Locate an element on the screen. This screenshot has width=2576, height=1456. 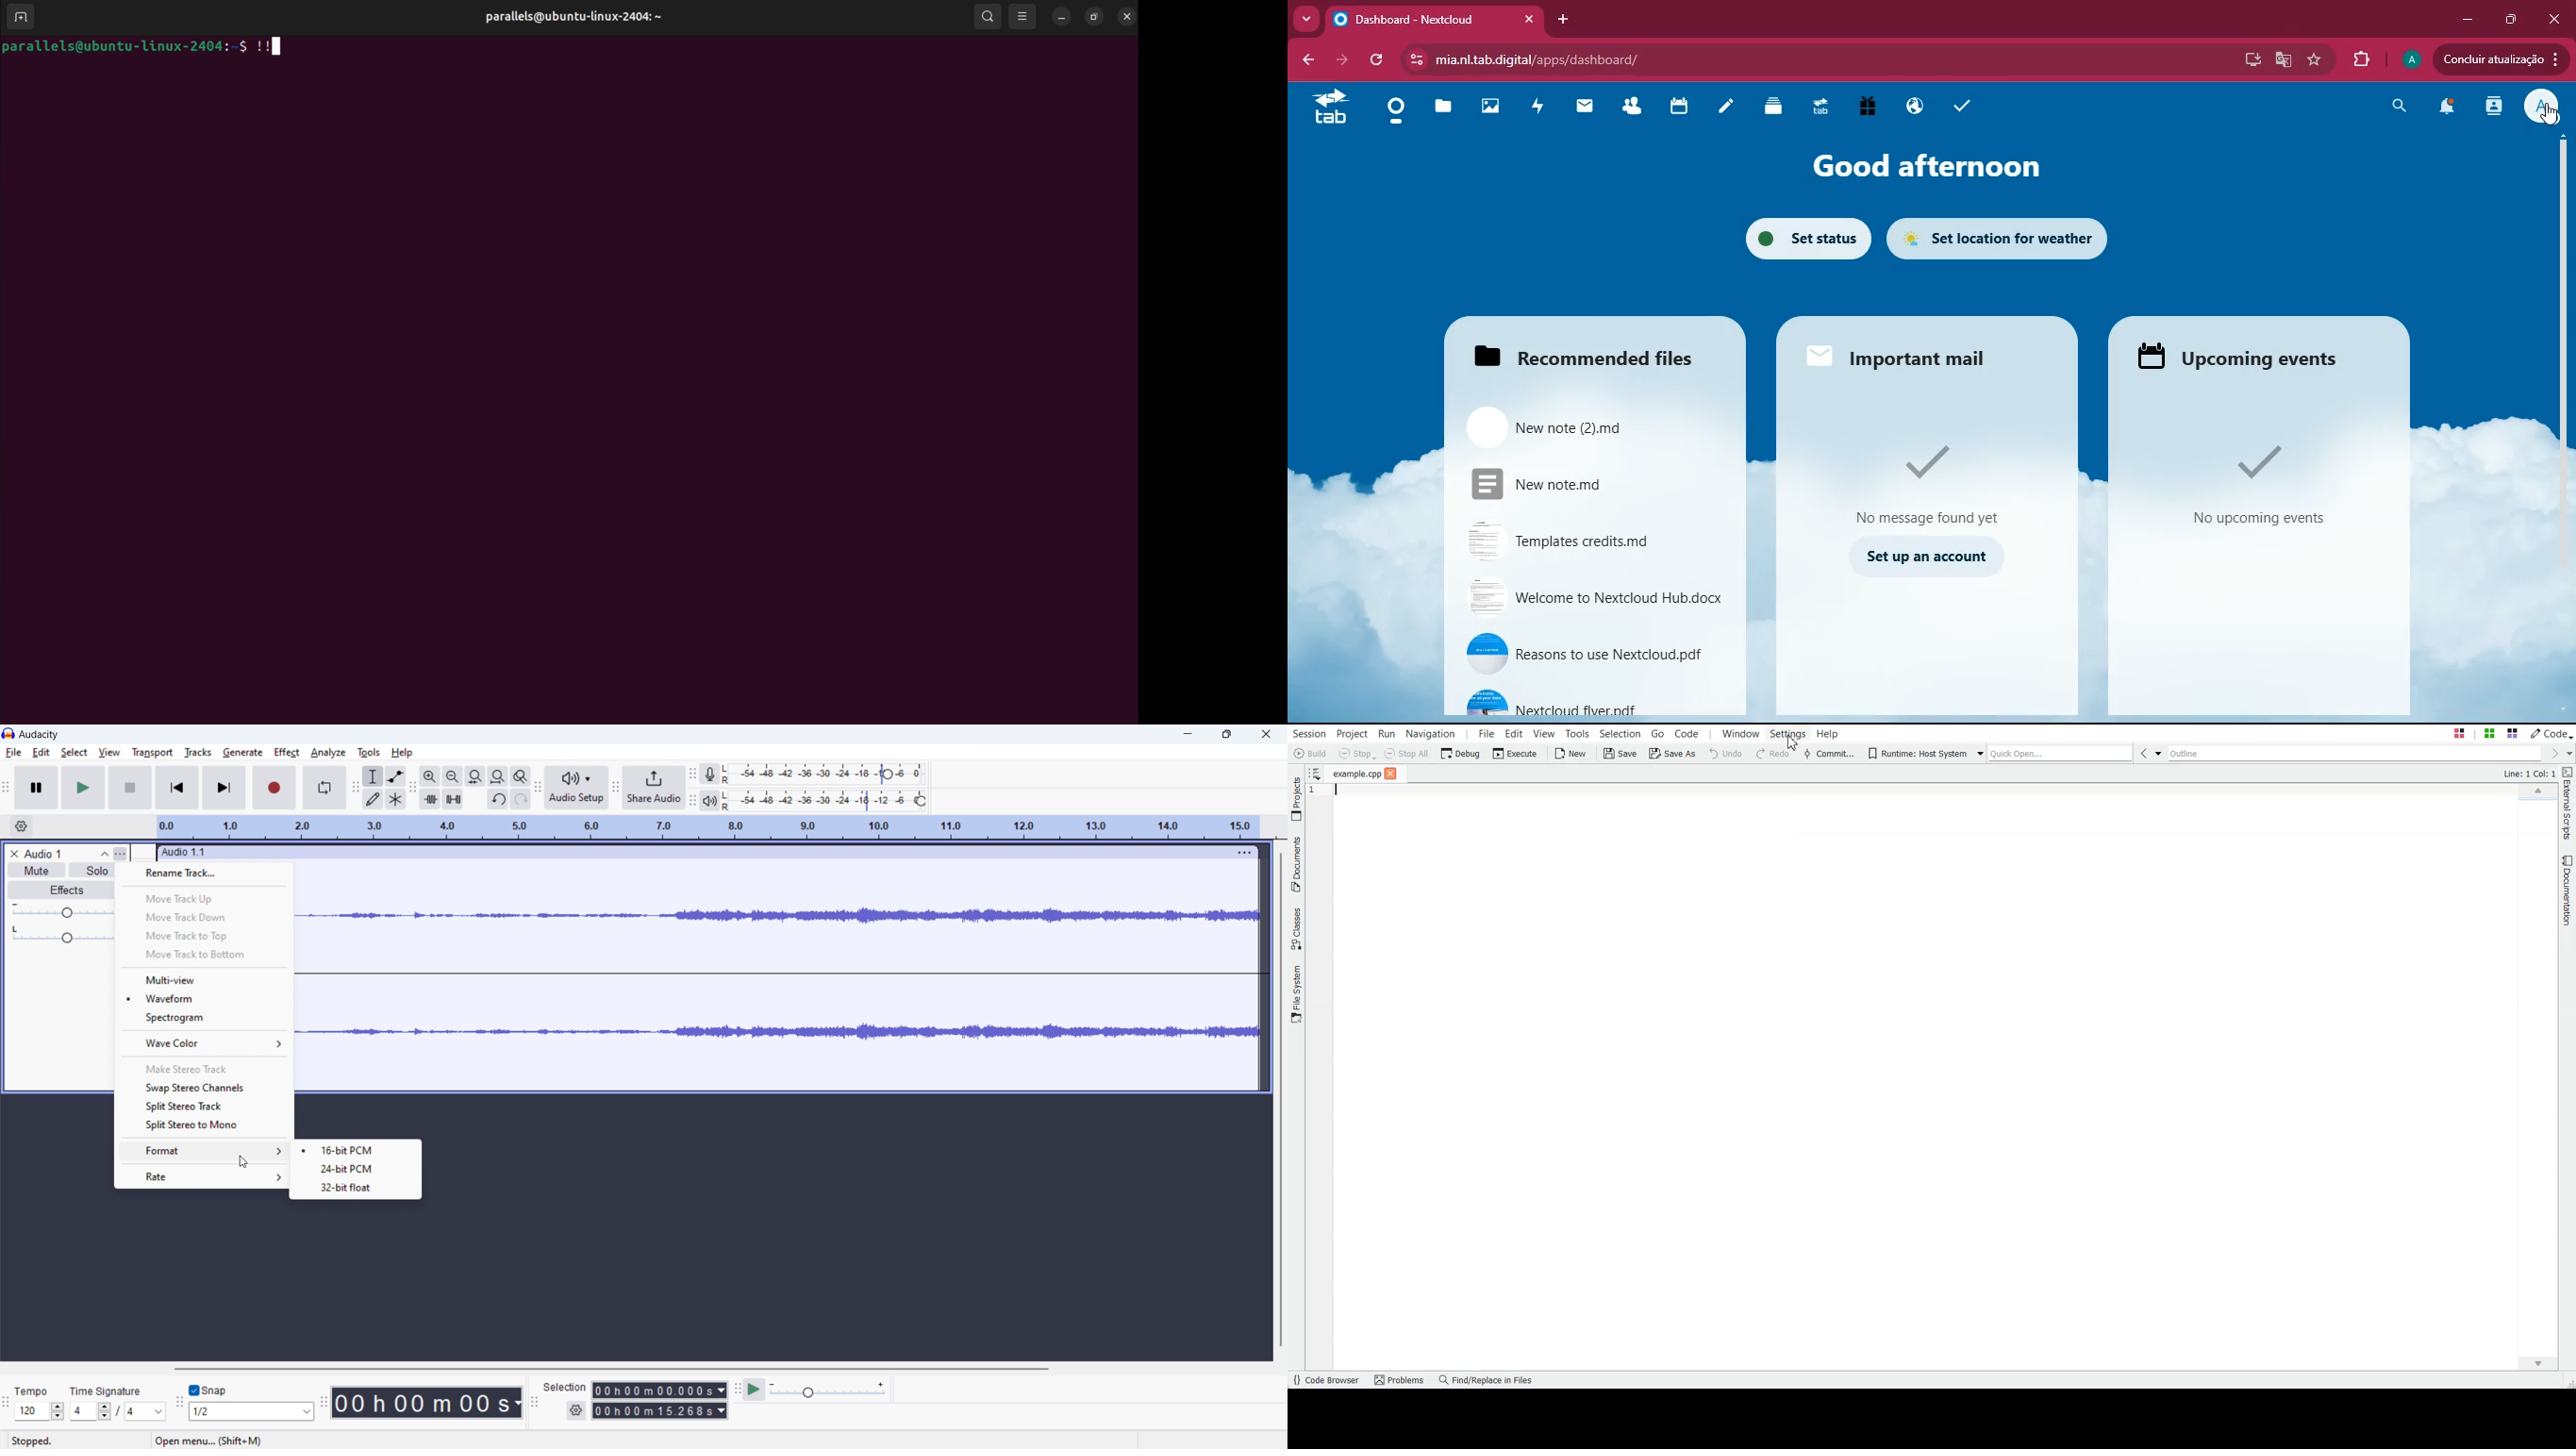
back is located at coordinates (1305, 60).